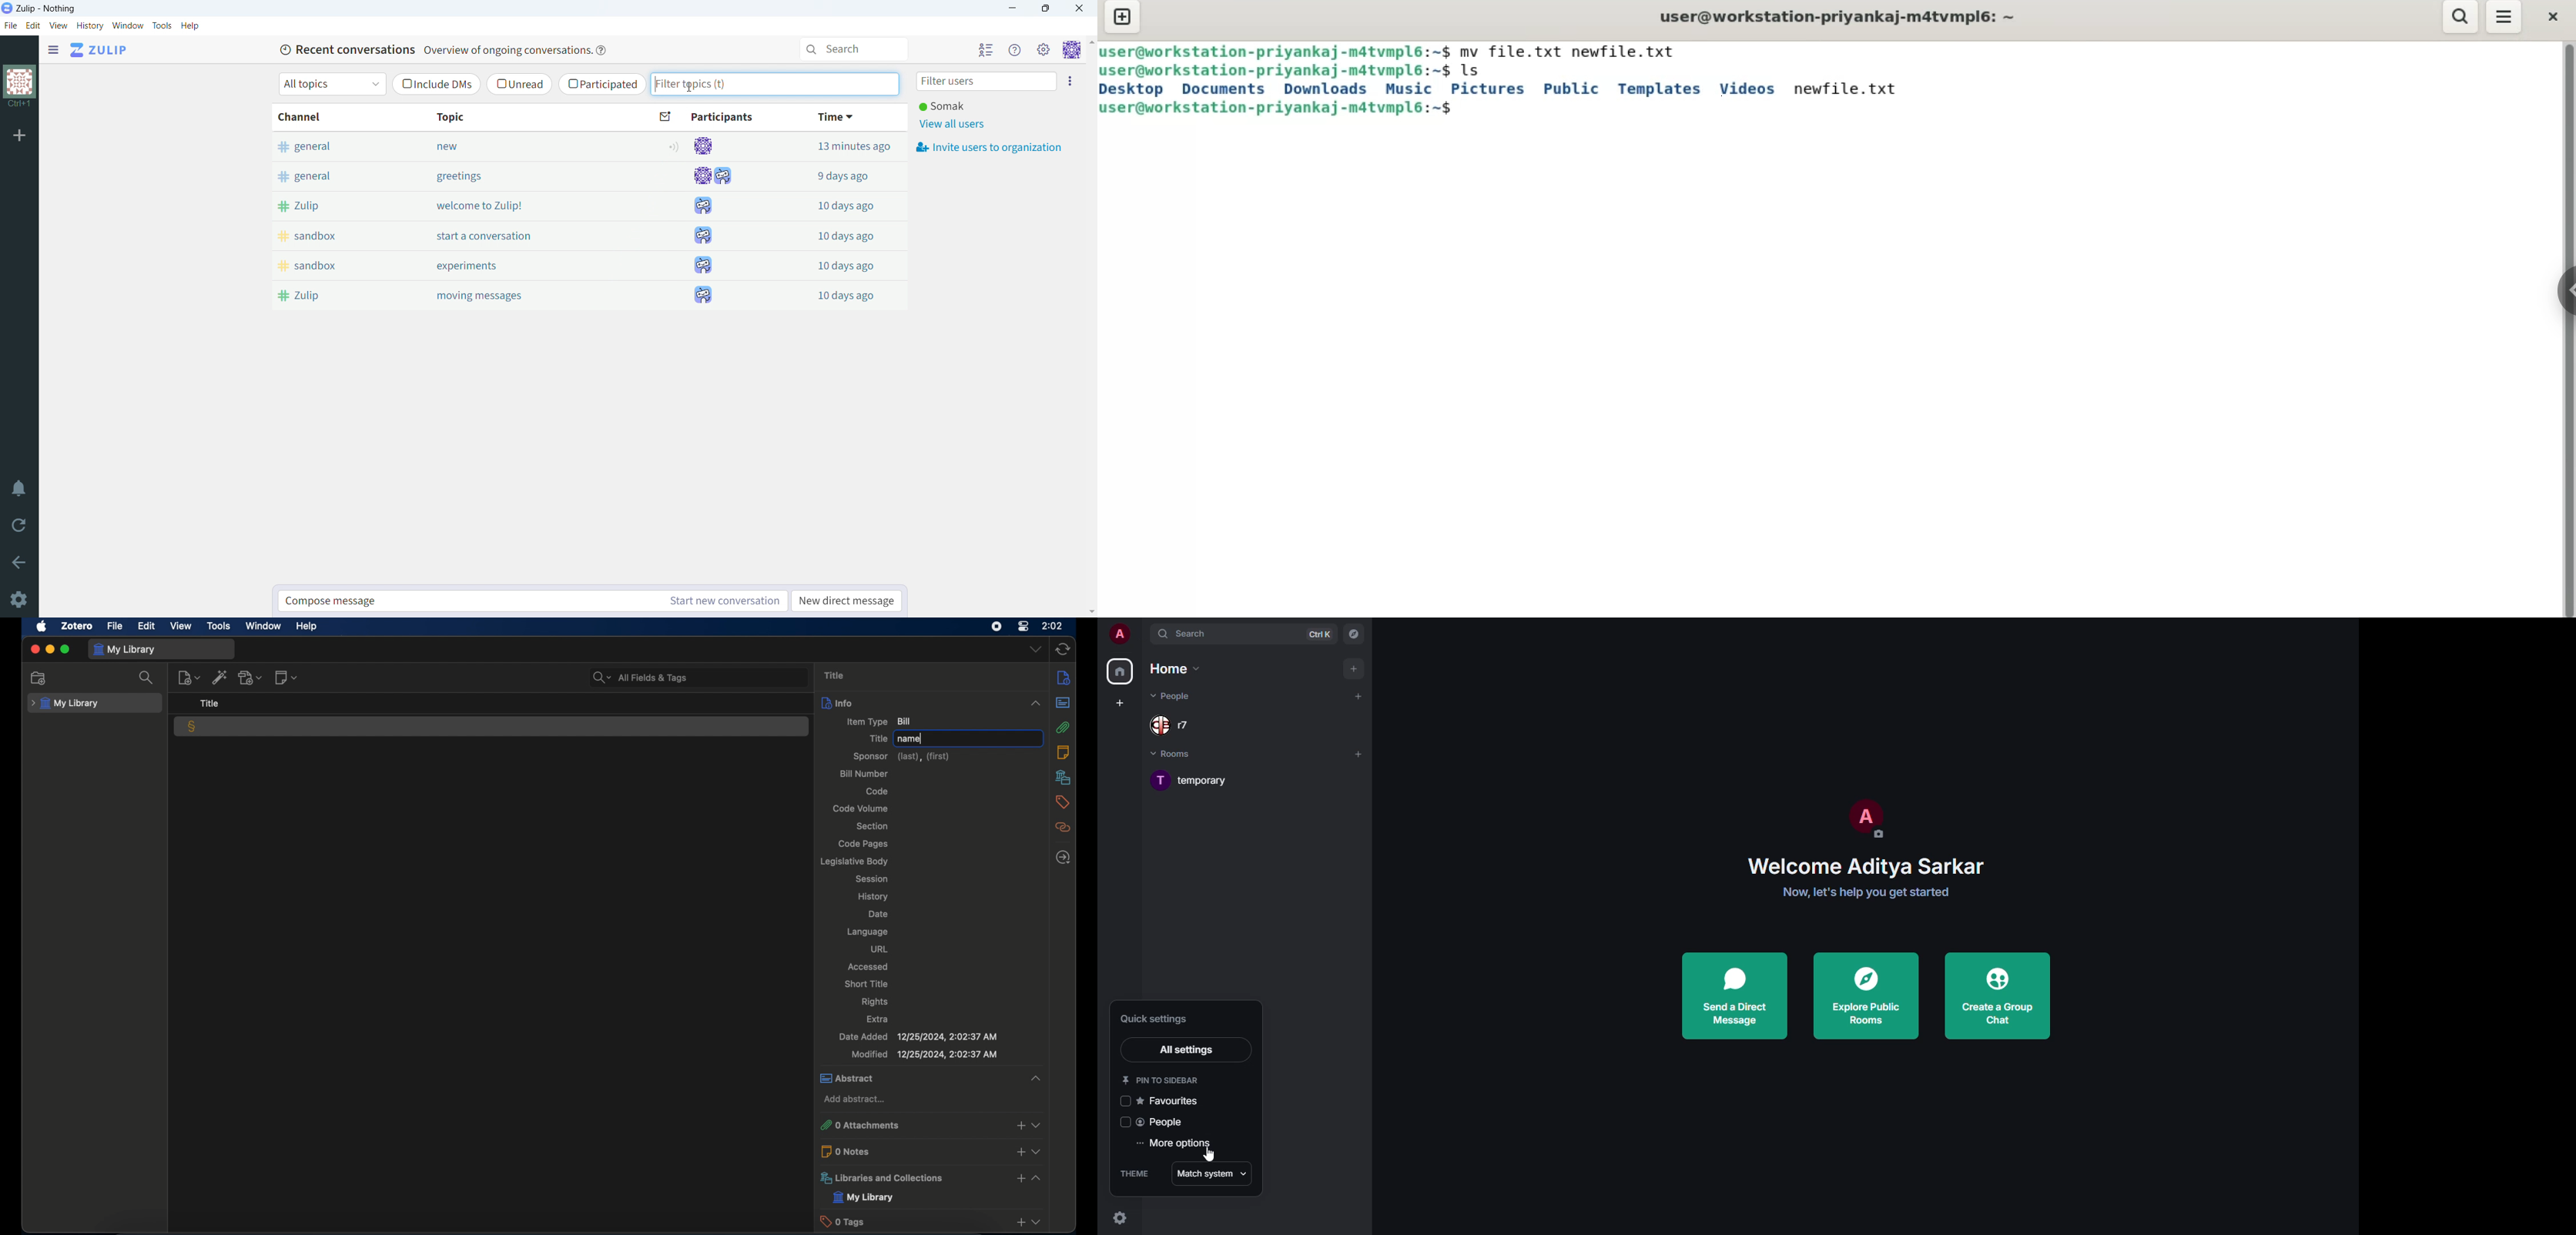 This screenshot has width=2576, height=1260. Describe the element at coordinates (18, 599) in the screenshot. I see `settings` at that location.